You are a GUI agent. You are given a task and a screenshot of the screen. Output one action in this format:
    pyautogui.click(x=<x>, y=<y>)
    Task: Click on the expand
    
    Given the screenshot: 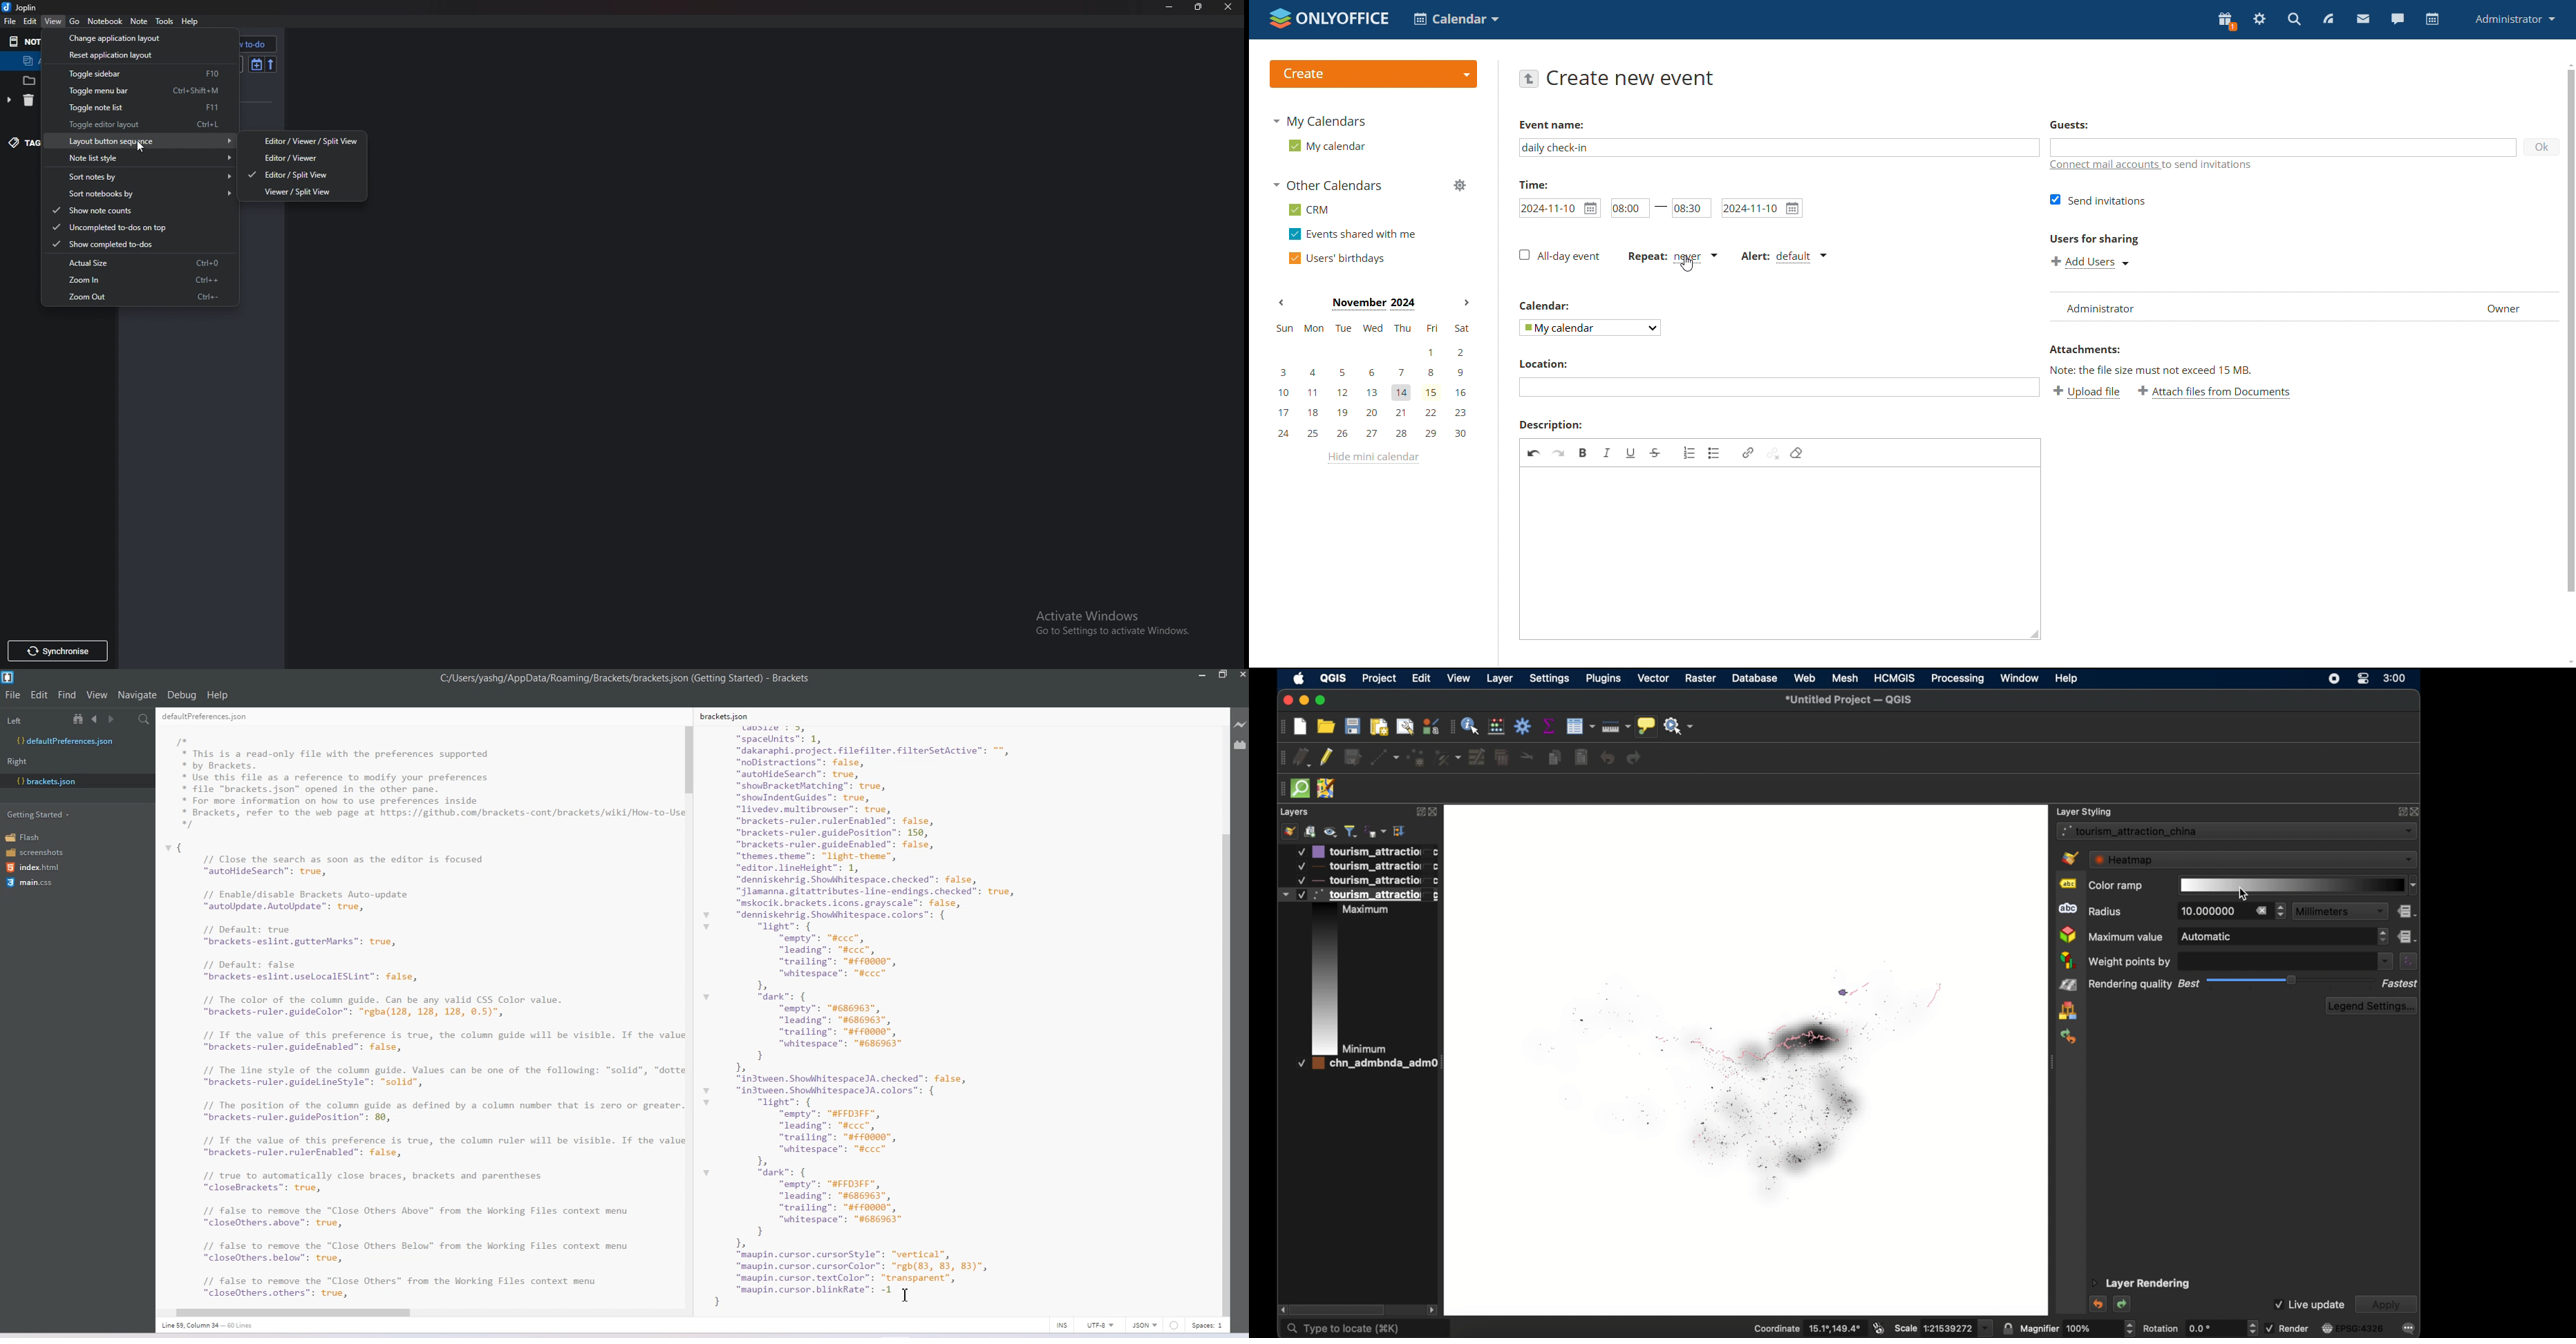 What is the action you would take?
    pyautogui.click(x=1418, y=812)
    